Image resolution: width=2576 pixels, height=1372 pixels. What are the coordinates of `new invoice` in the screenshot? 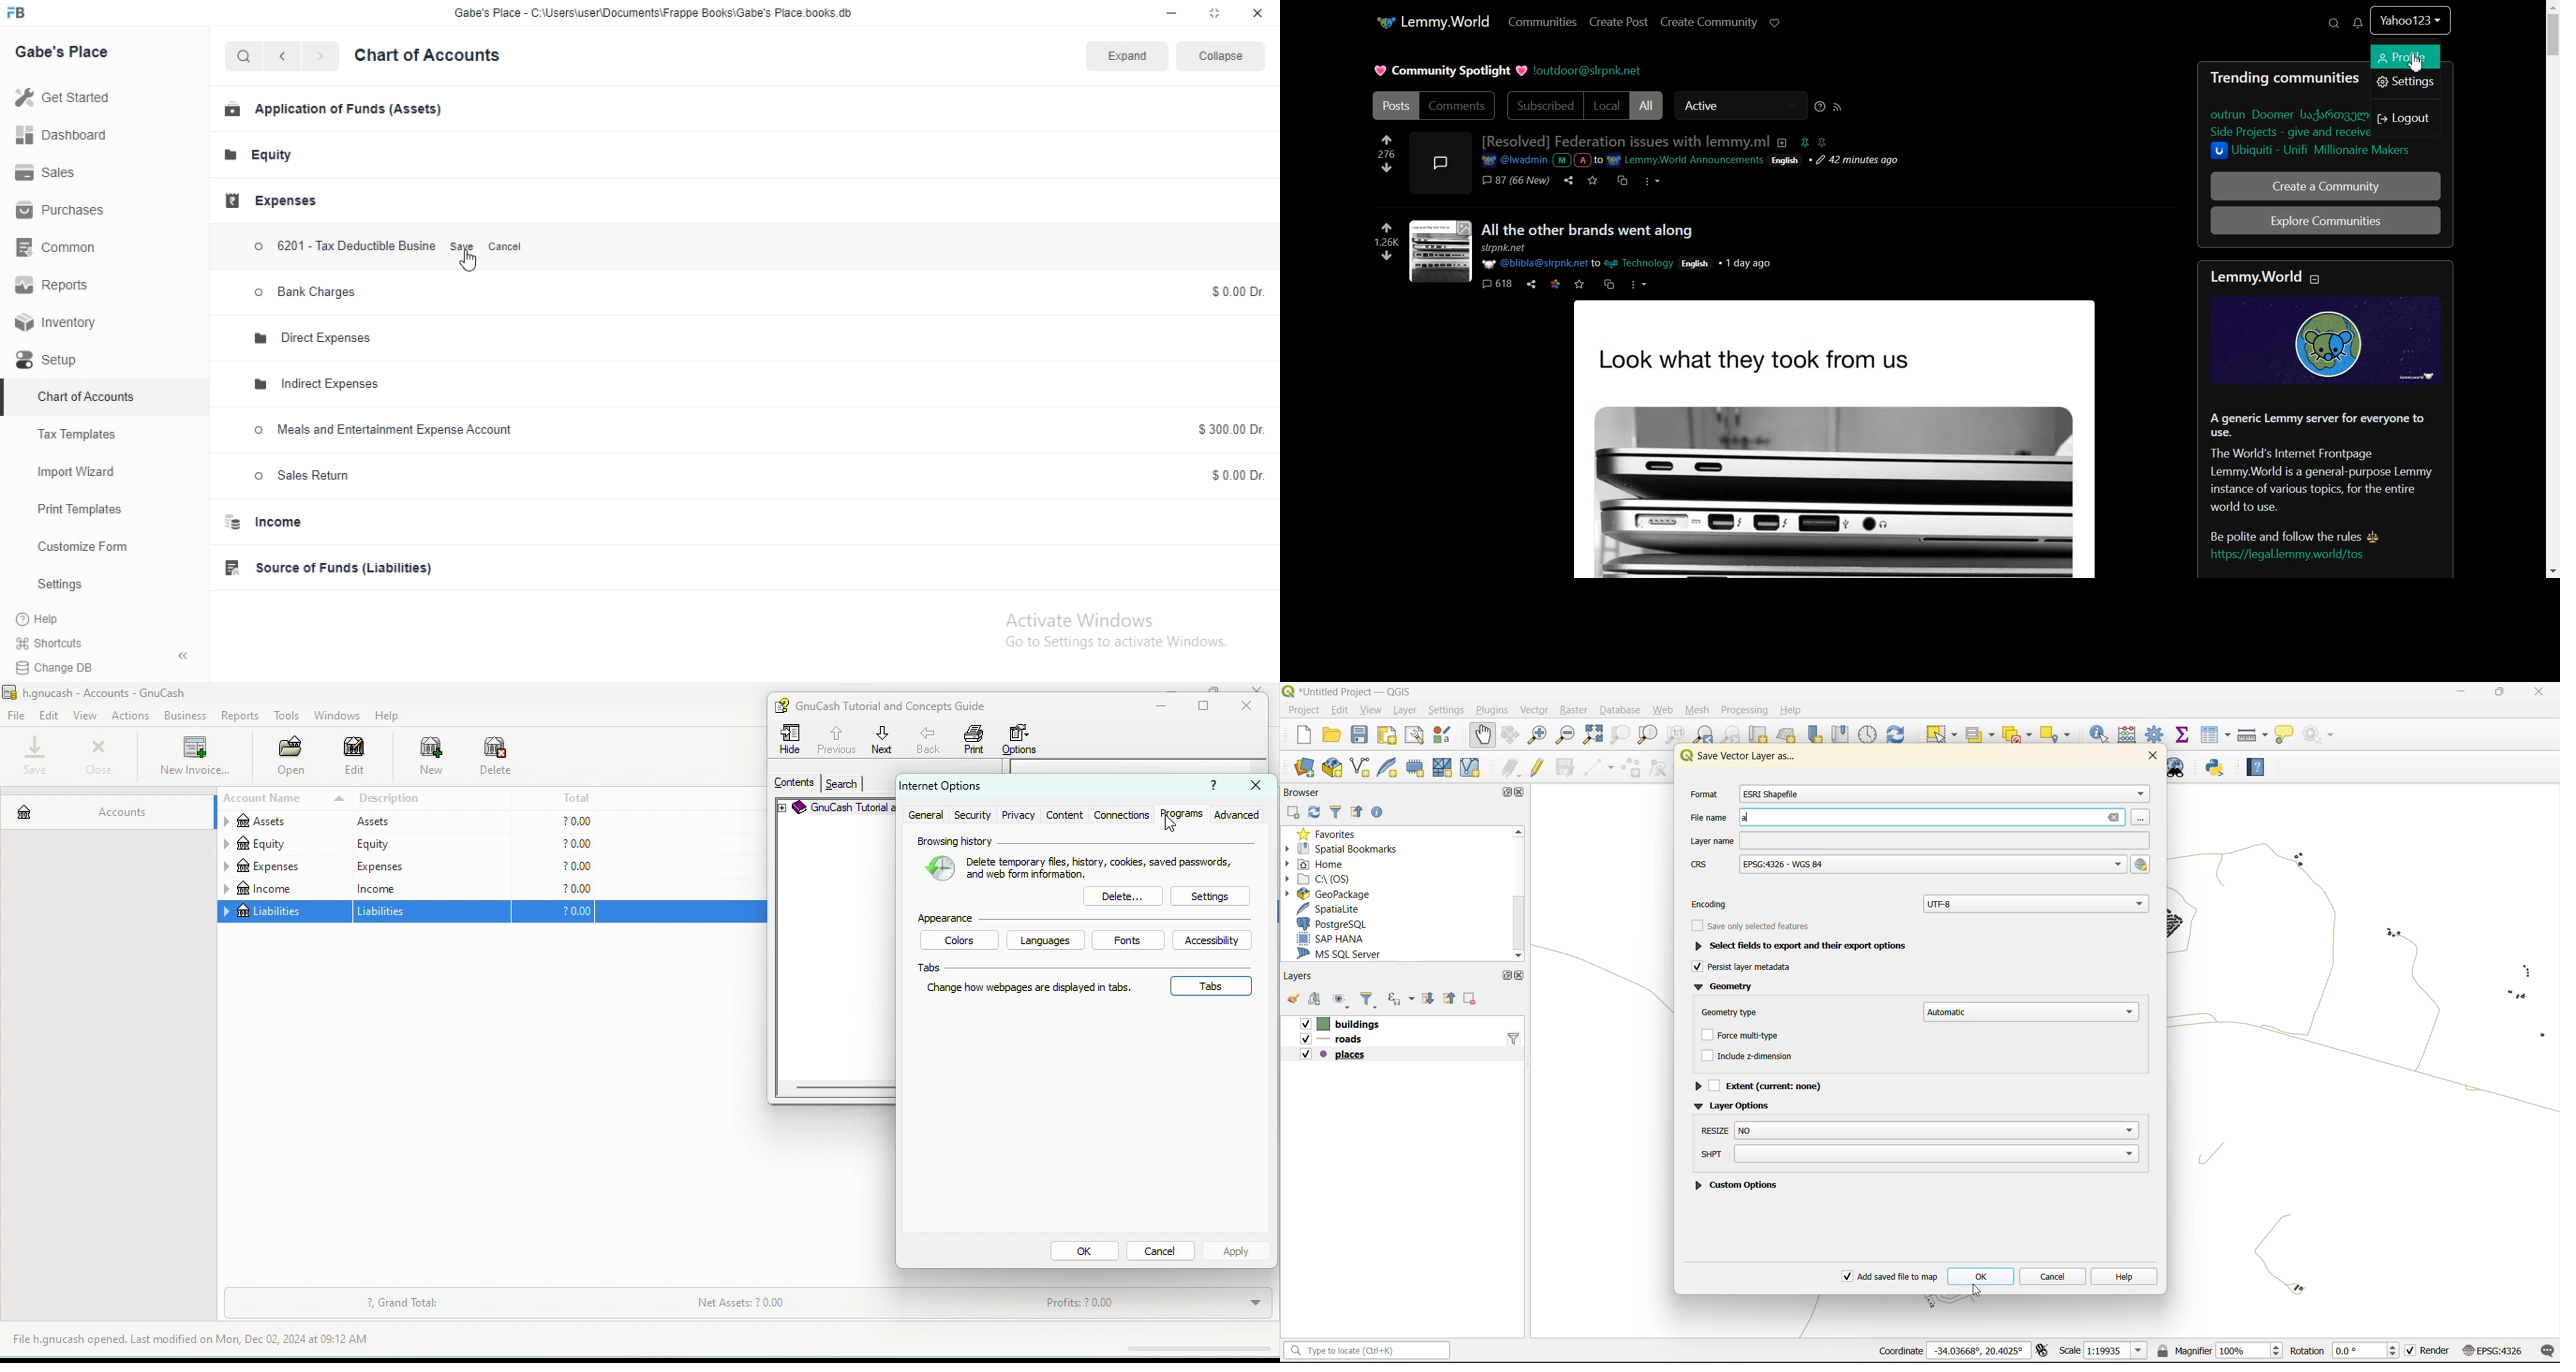 It's located at (193, 758).